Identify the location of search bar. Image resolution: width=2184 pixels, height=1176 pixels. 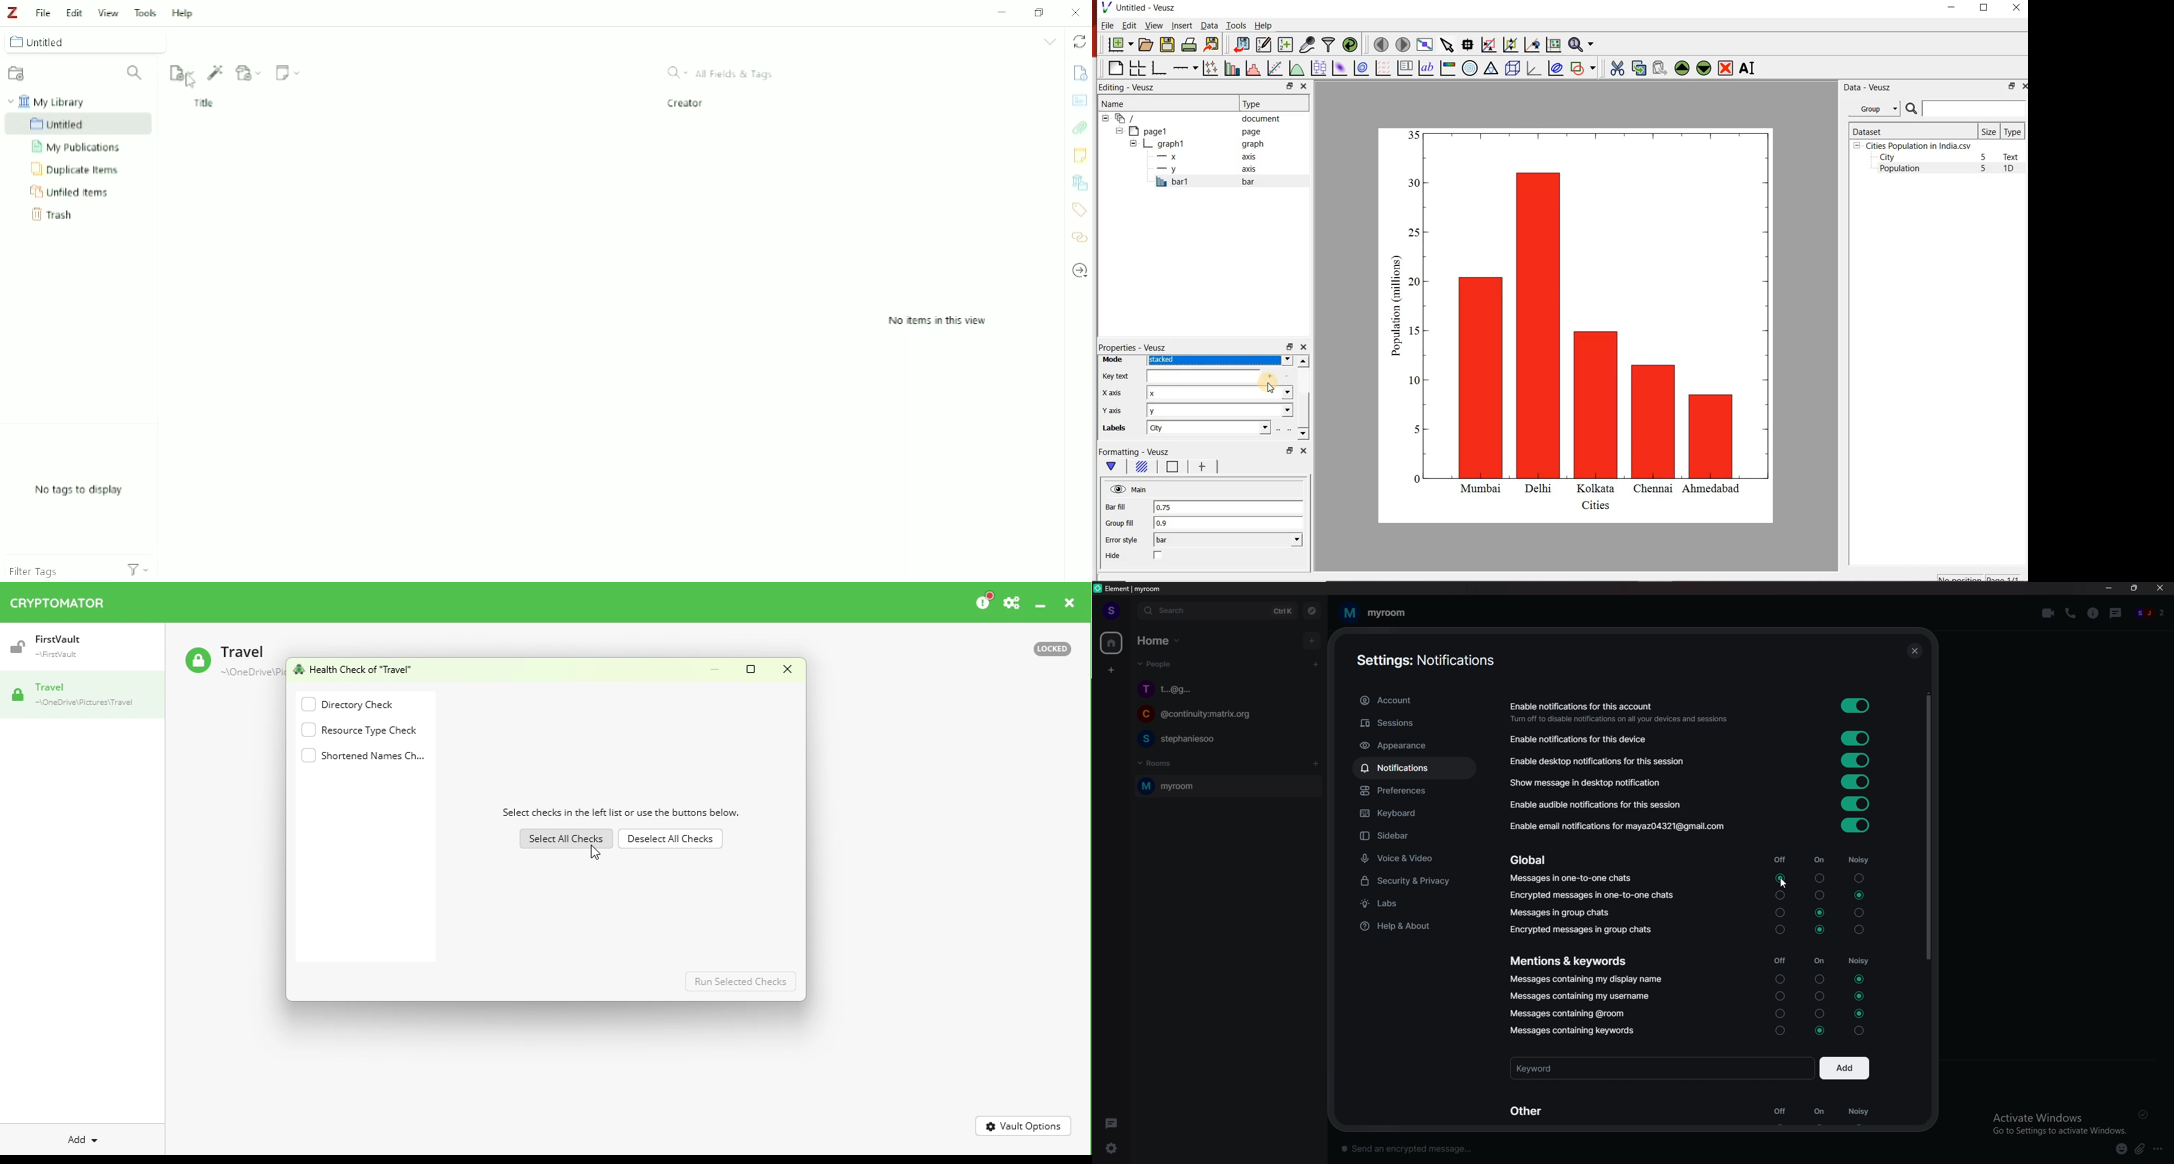
(1218, 610).